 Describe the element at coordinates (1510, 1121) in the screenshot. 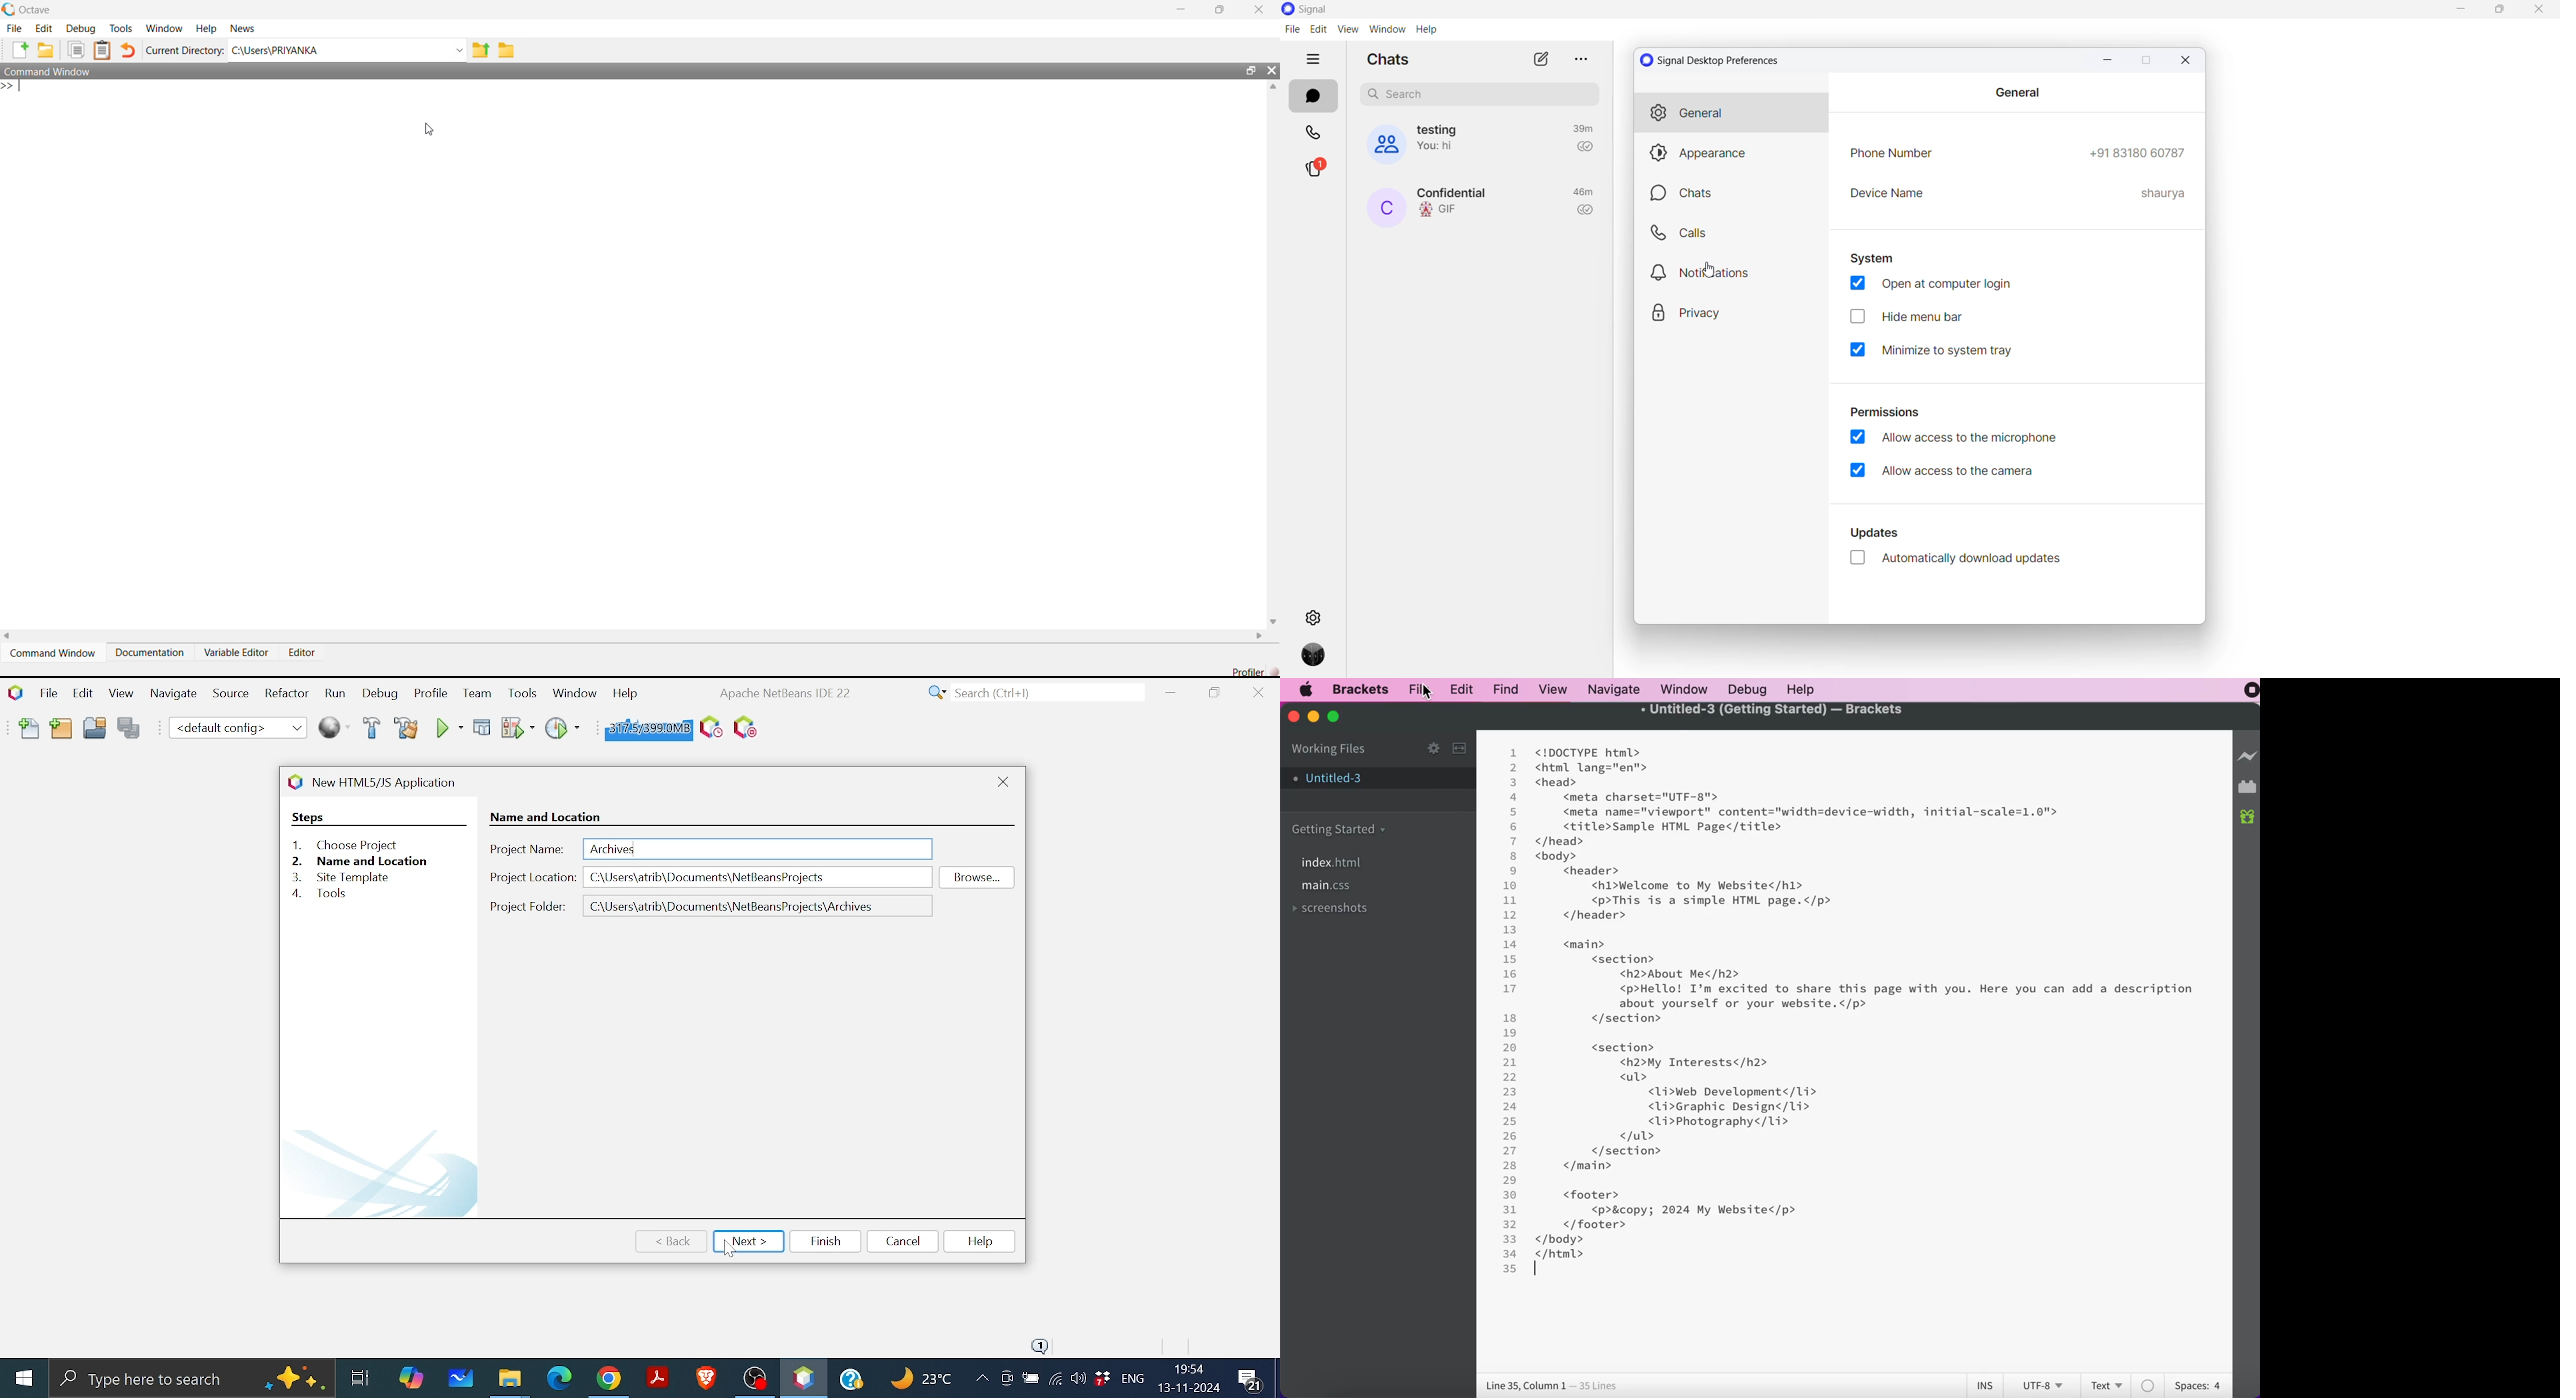

I see `25` at that location.